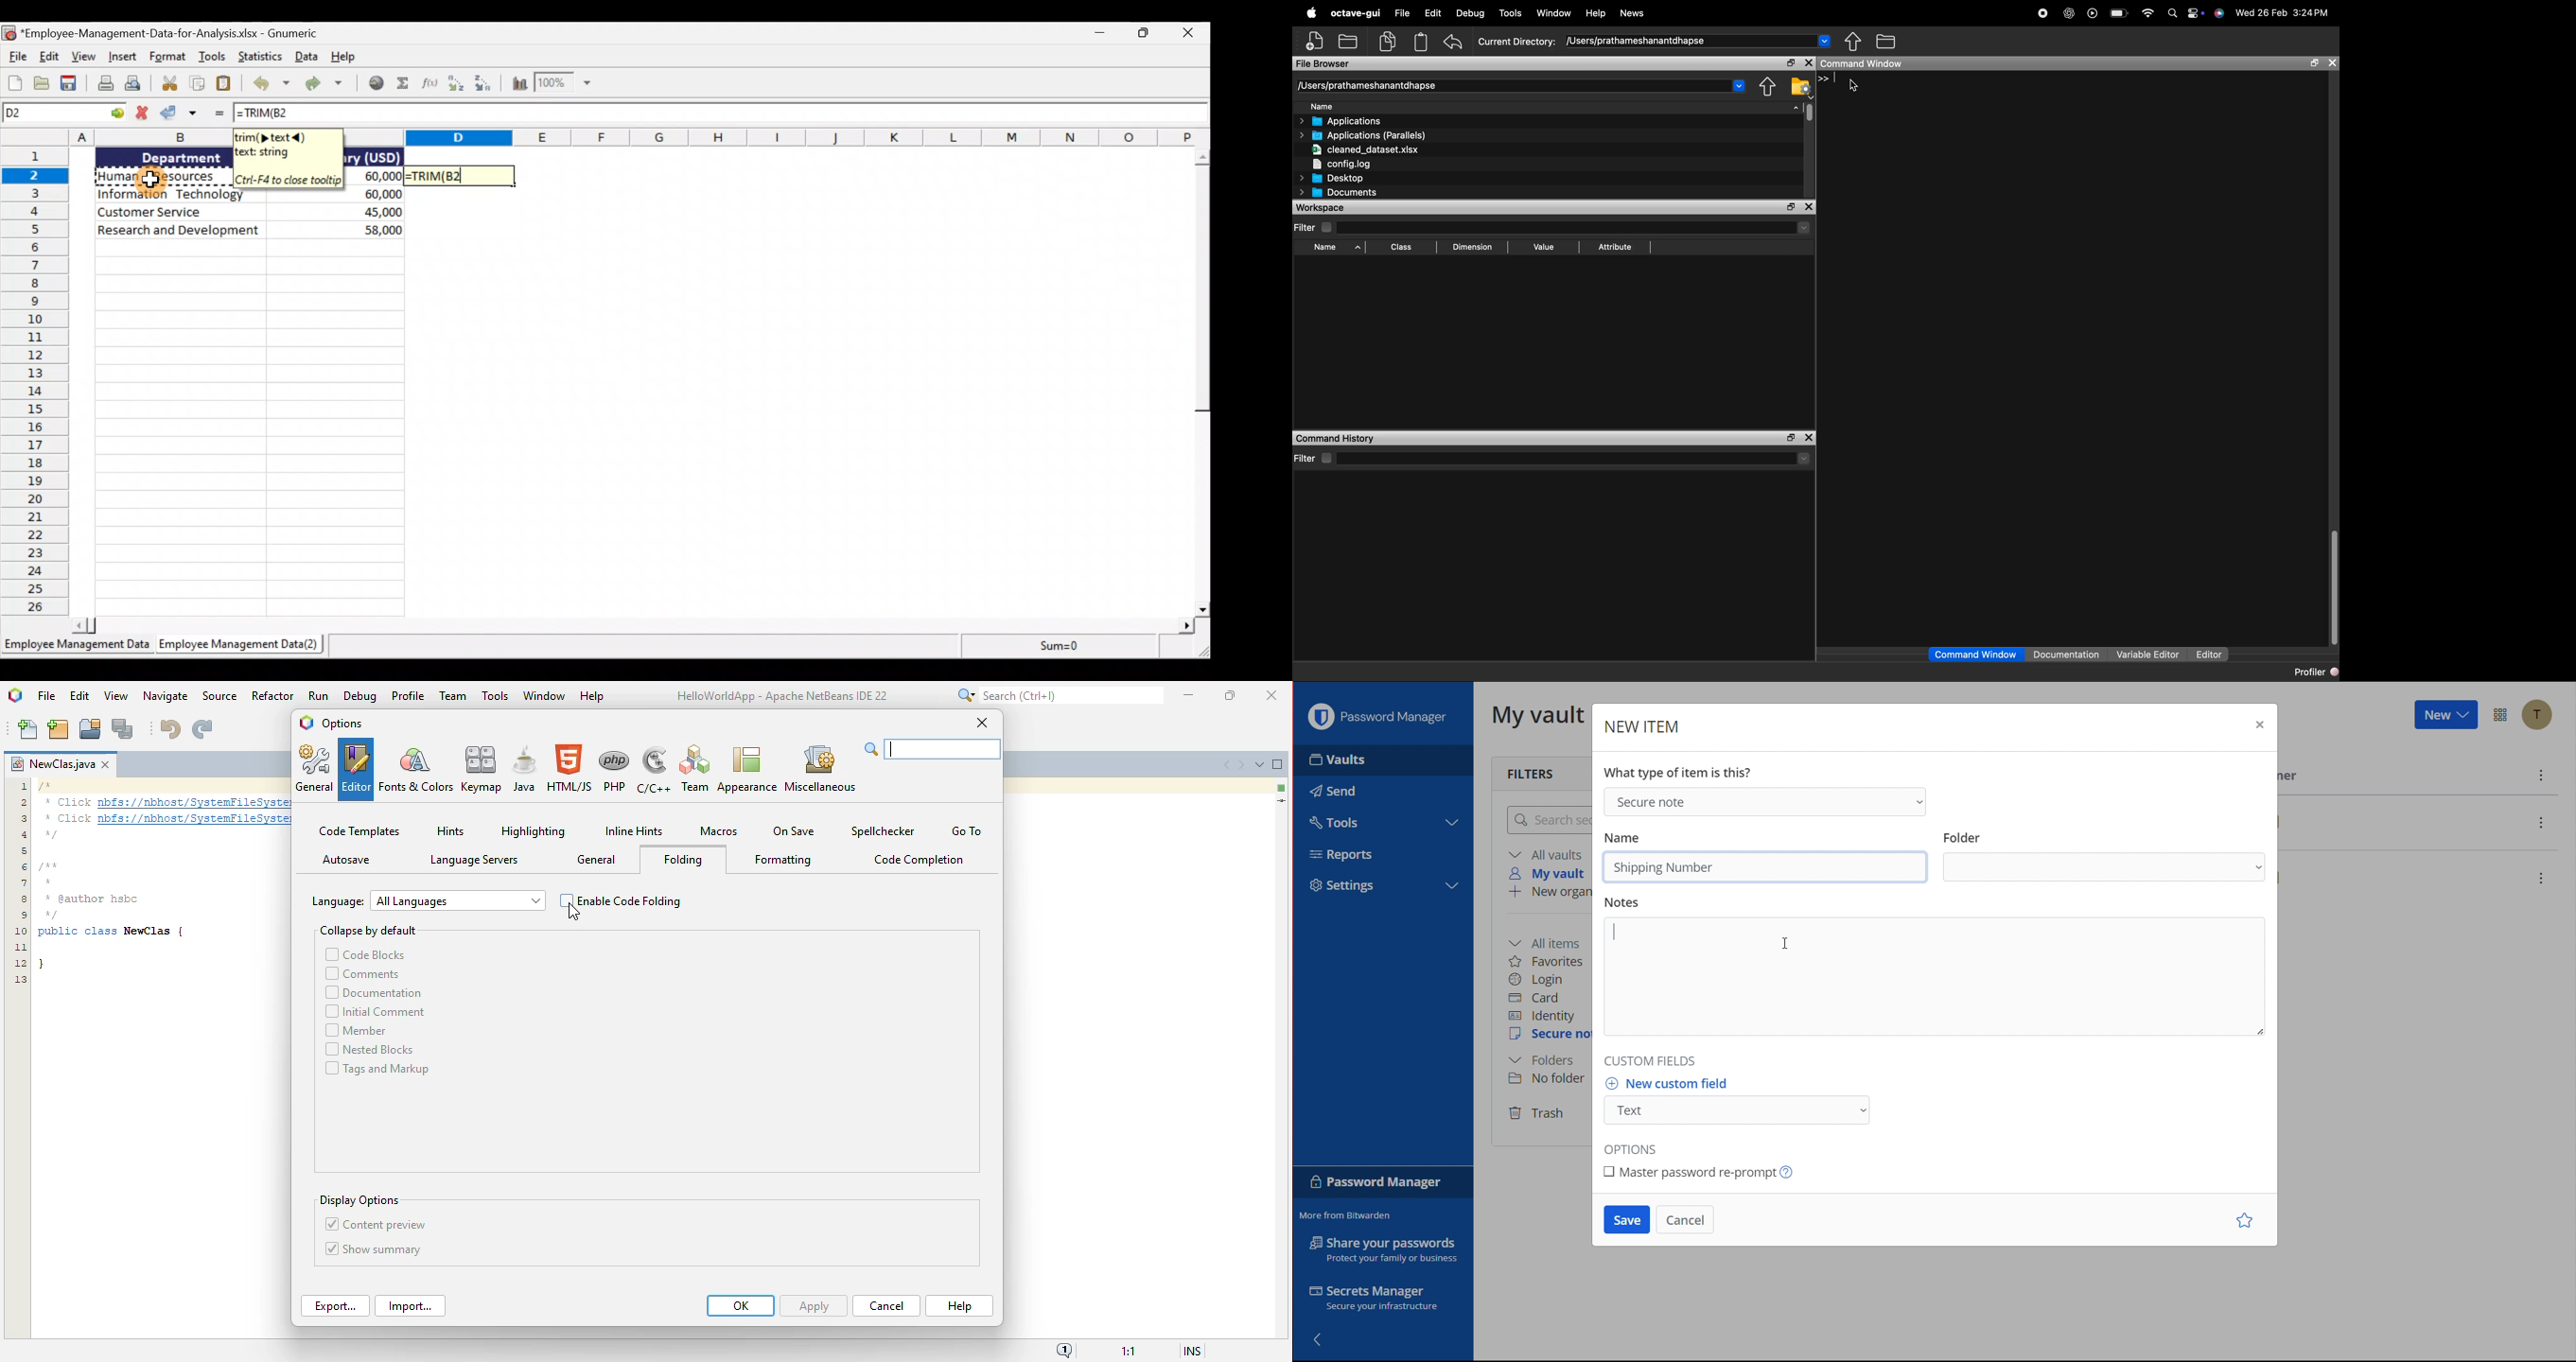 The image size is (2576, 1372). Describe the element at coordinates (50, 763) in the screenshot. I see `project name` at that location.